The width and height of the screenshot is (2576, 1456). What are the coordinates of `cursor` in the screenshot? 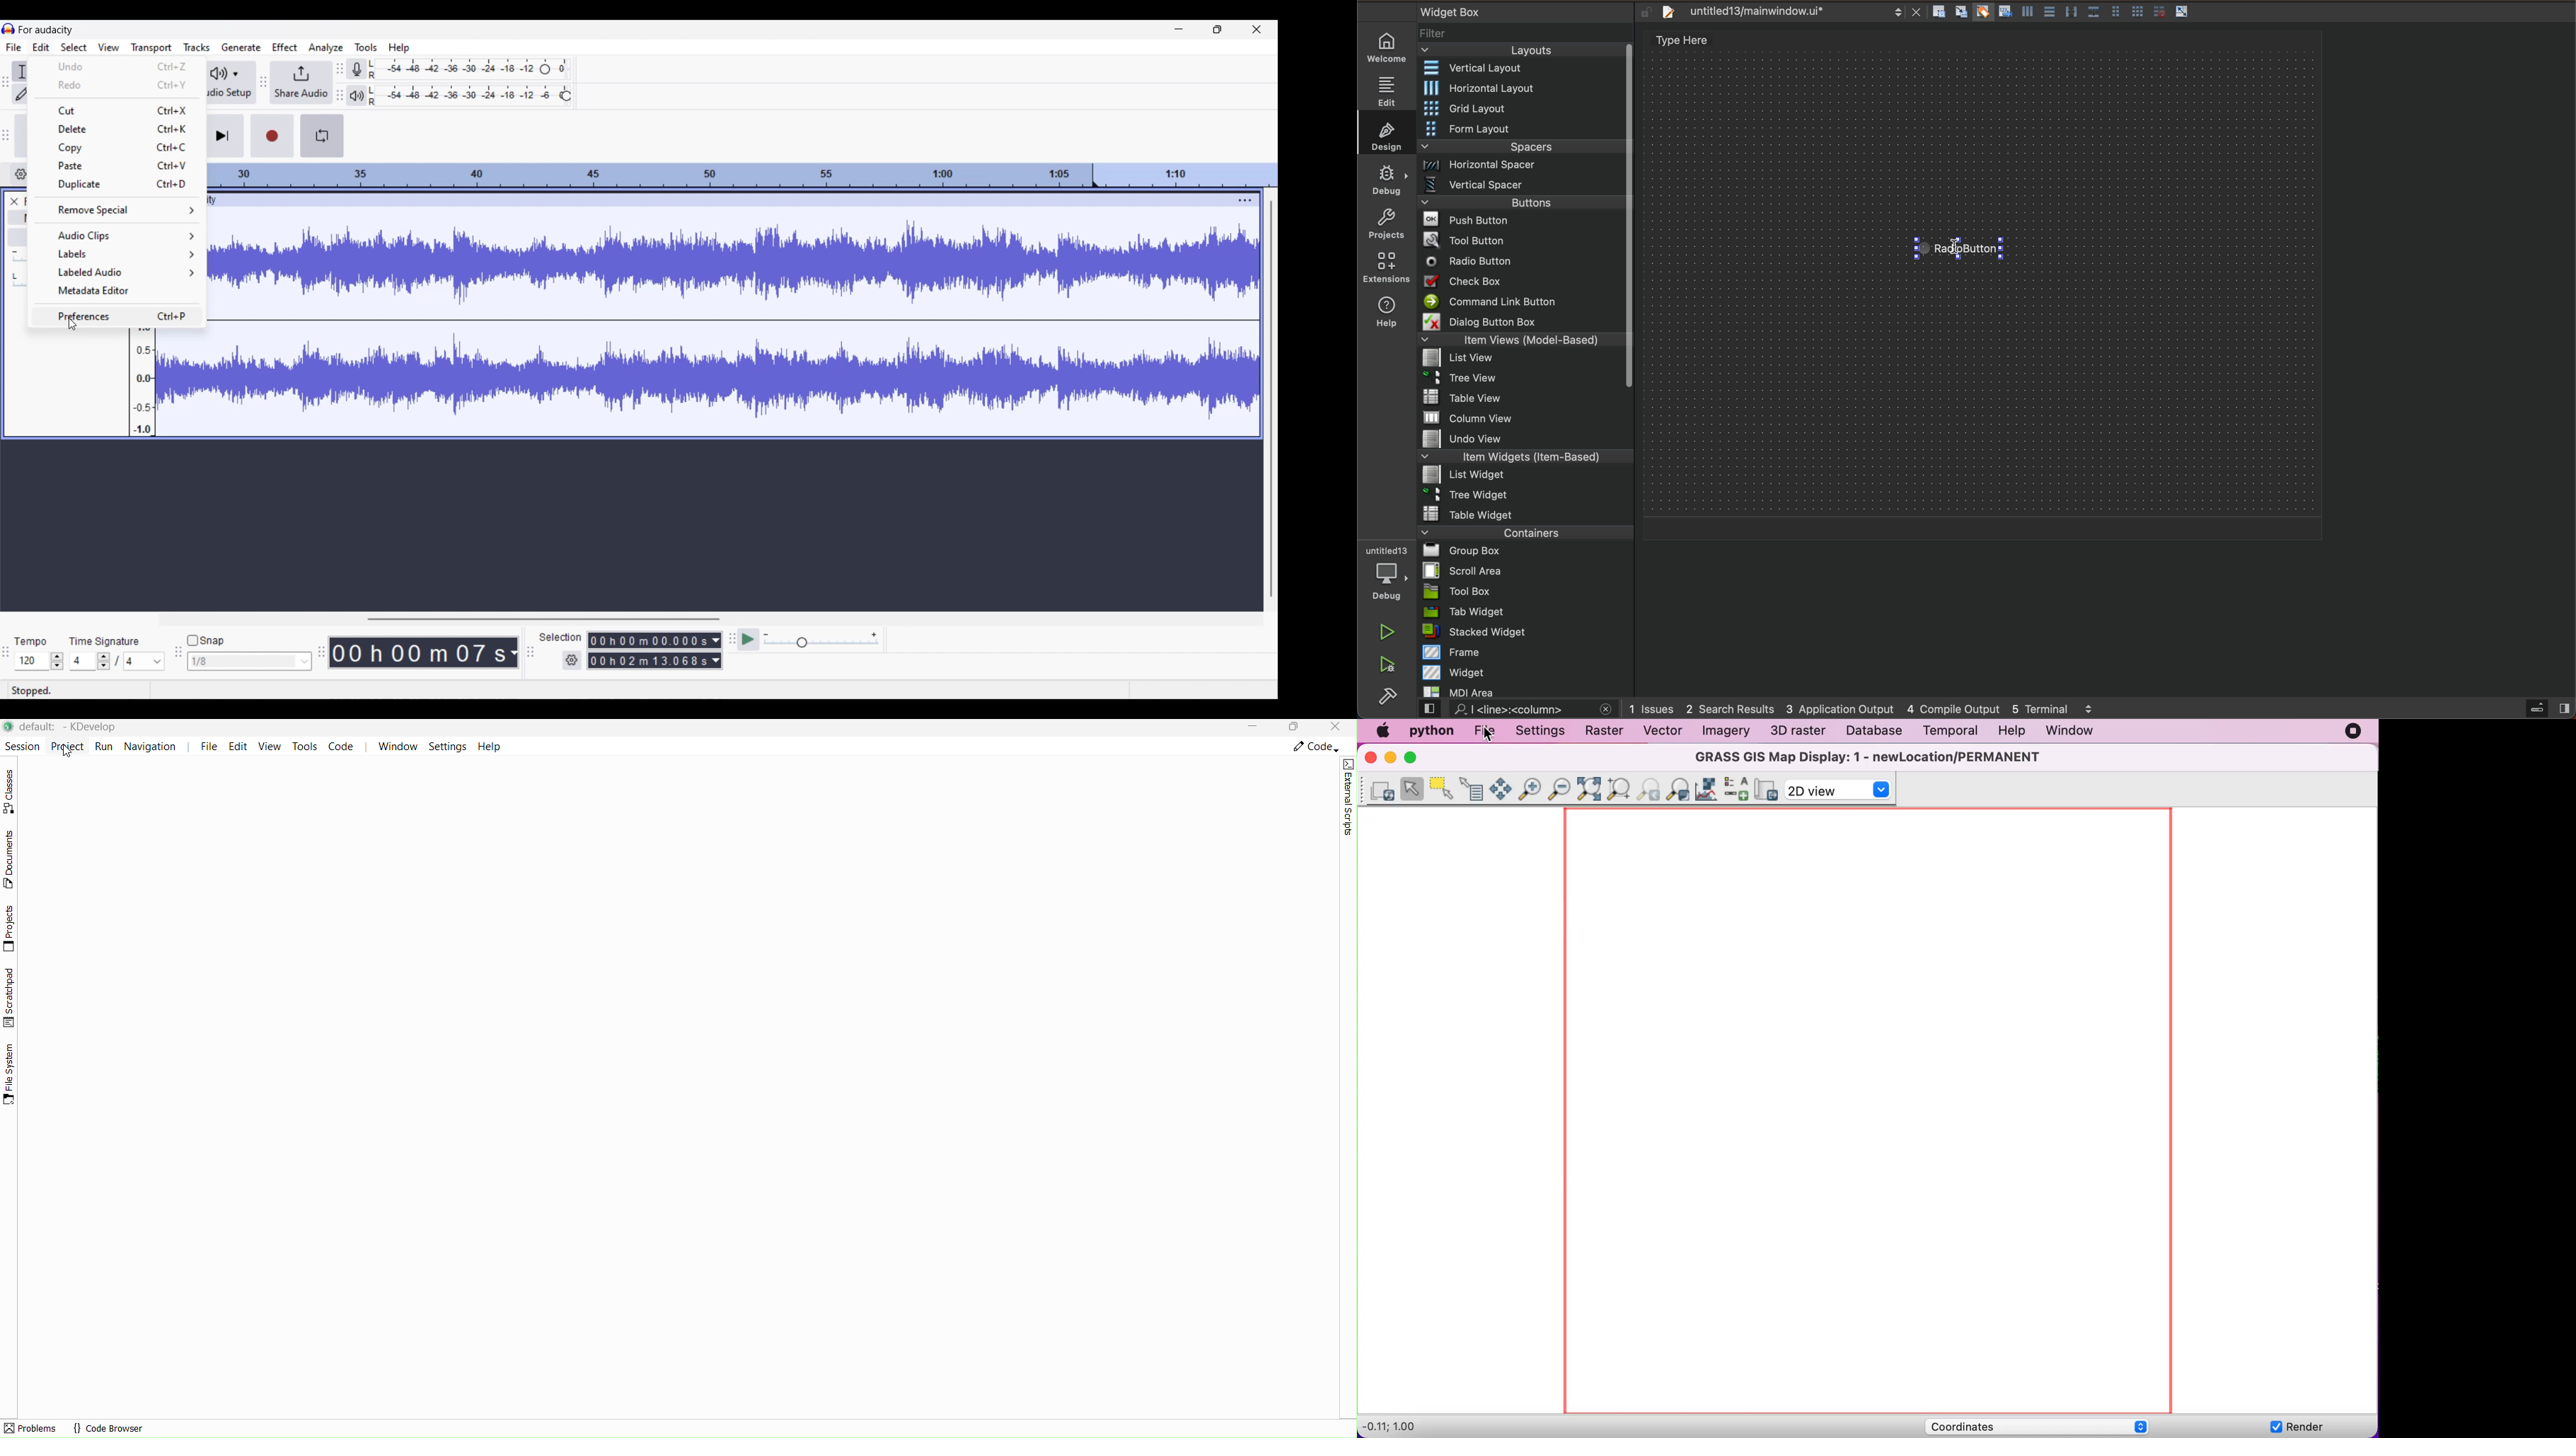 It's located at (67, 751).